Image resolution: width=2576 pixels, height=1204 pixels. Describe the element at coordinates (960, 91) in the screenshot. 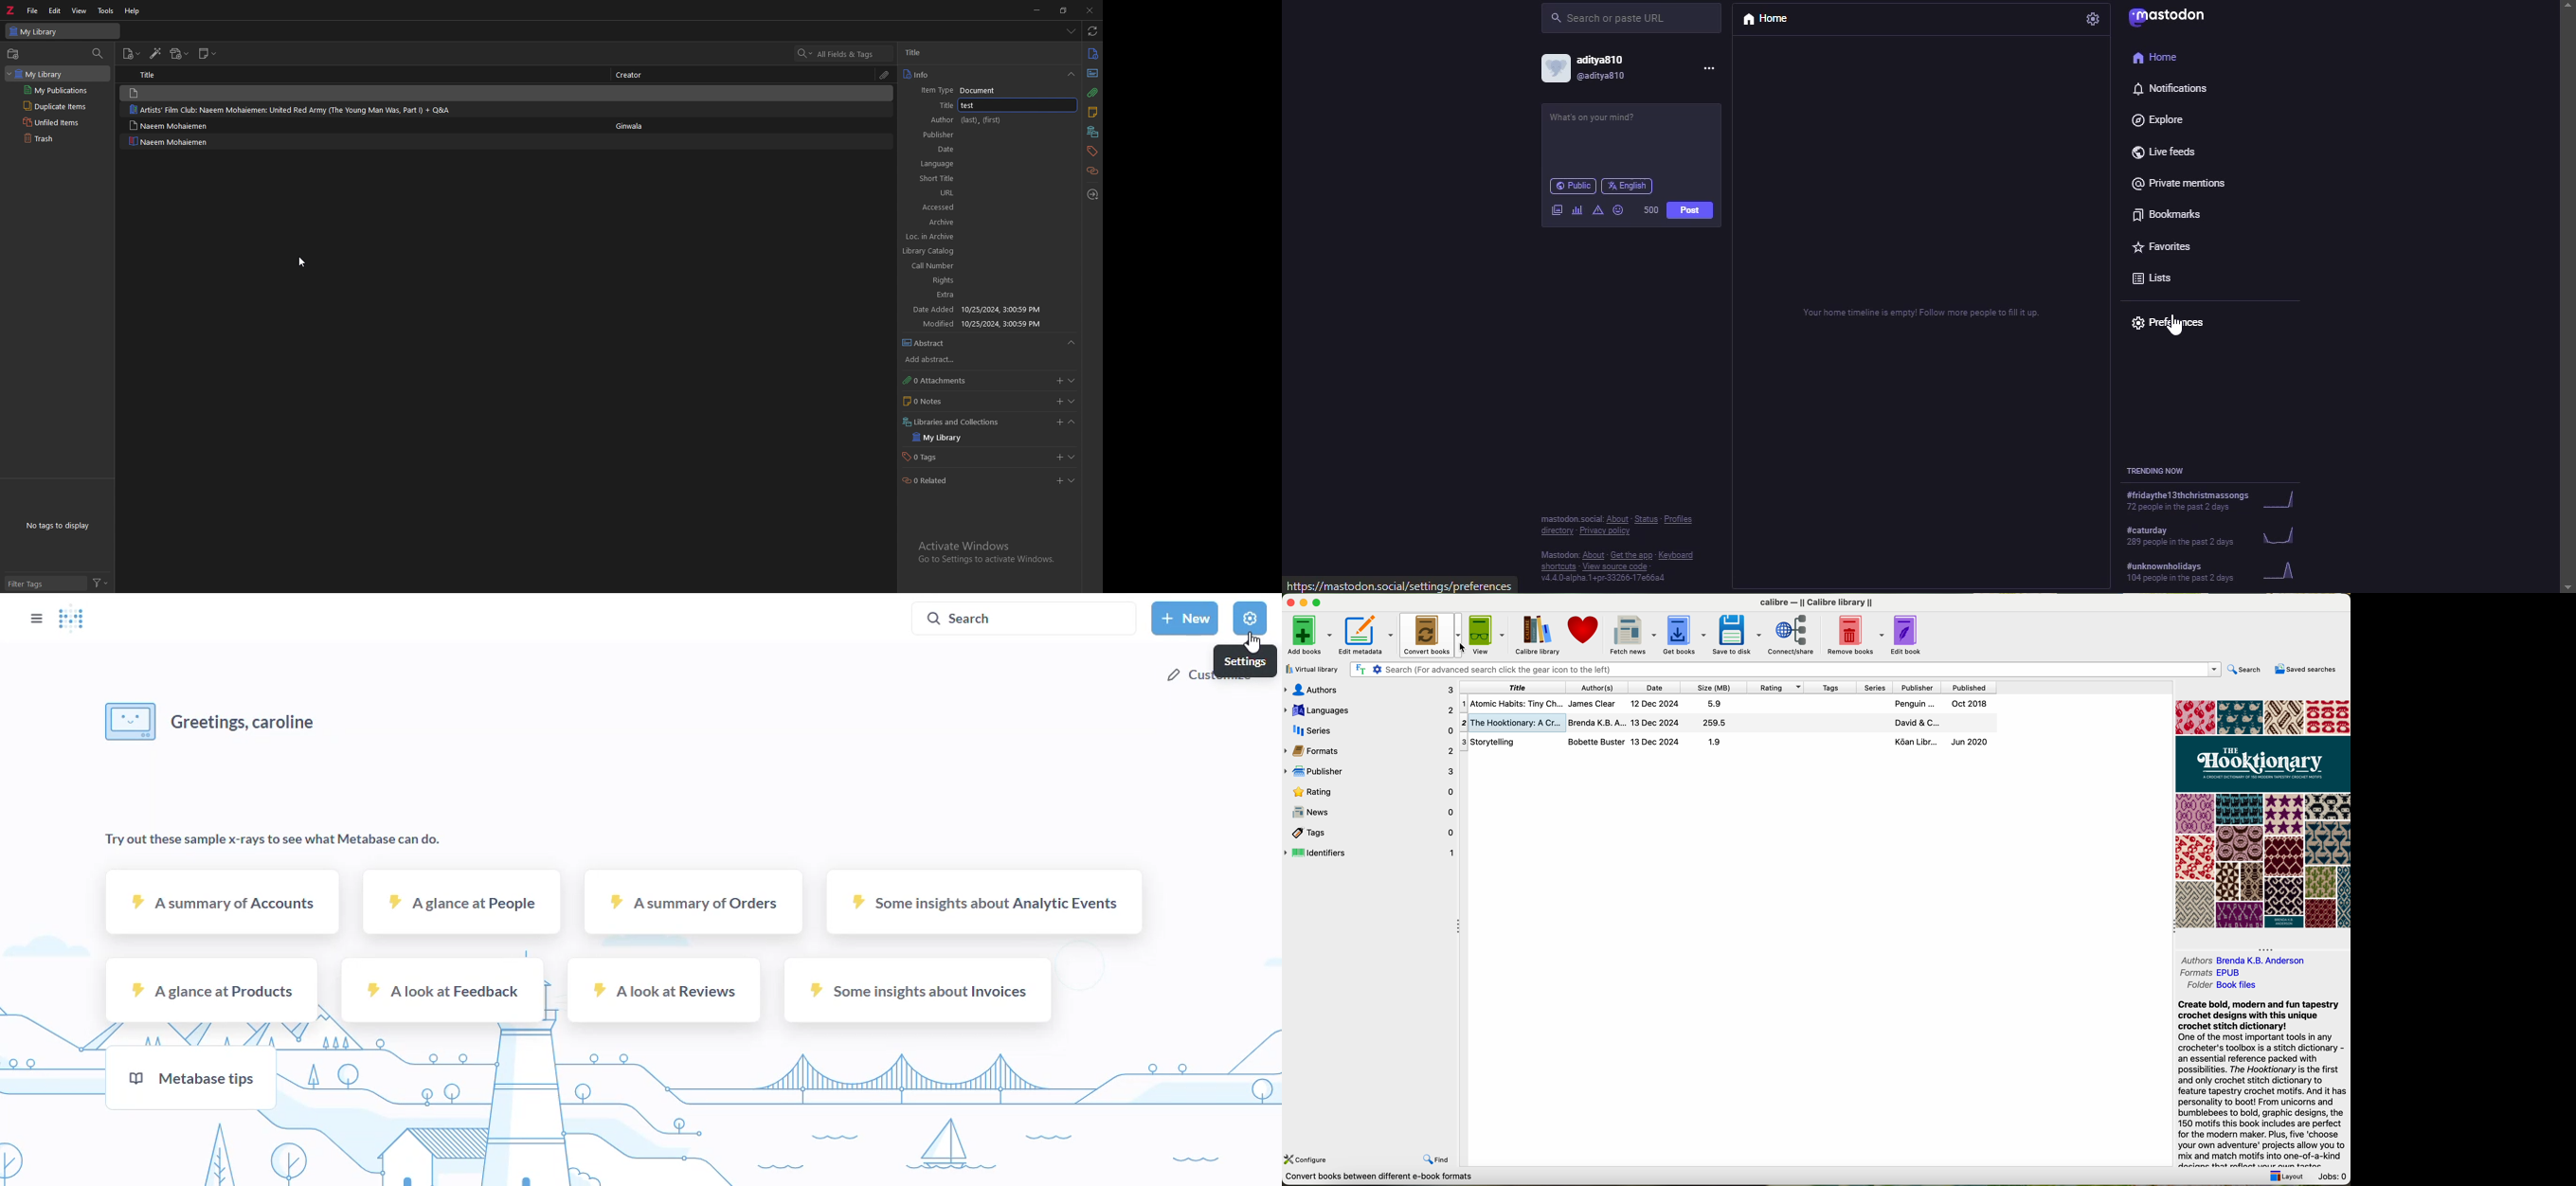

I see `item type` at that location.